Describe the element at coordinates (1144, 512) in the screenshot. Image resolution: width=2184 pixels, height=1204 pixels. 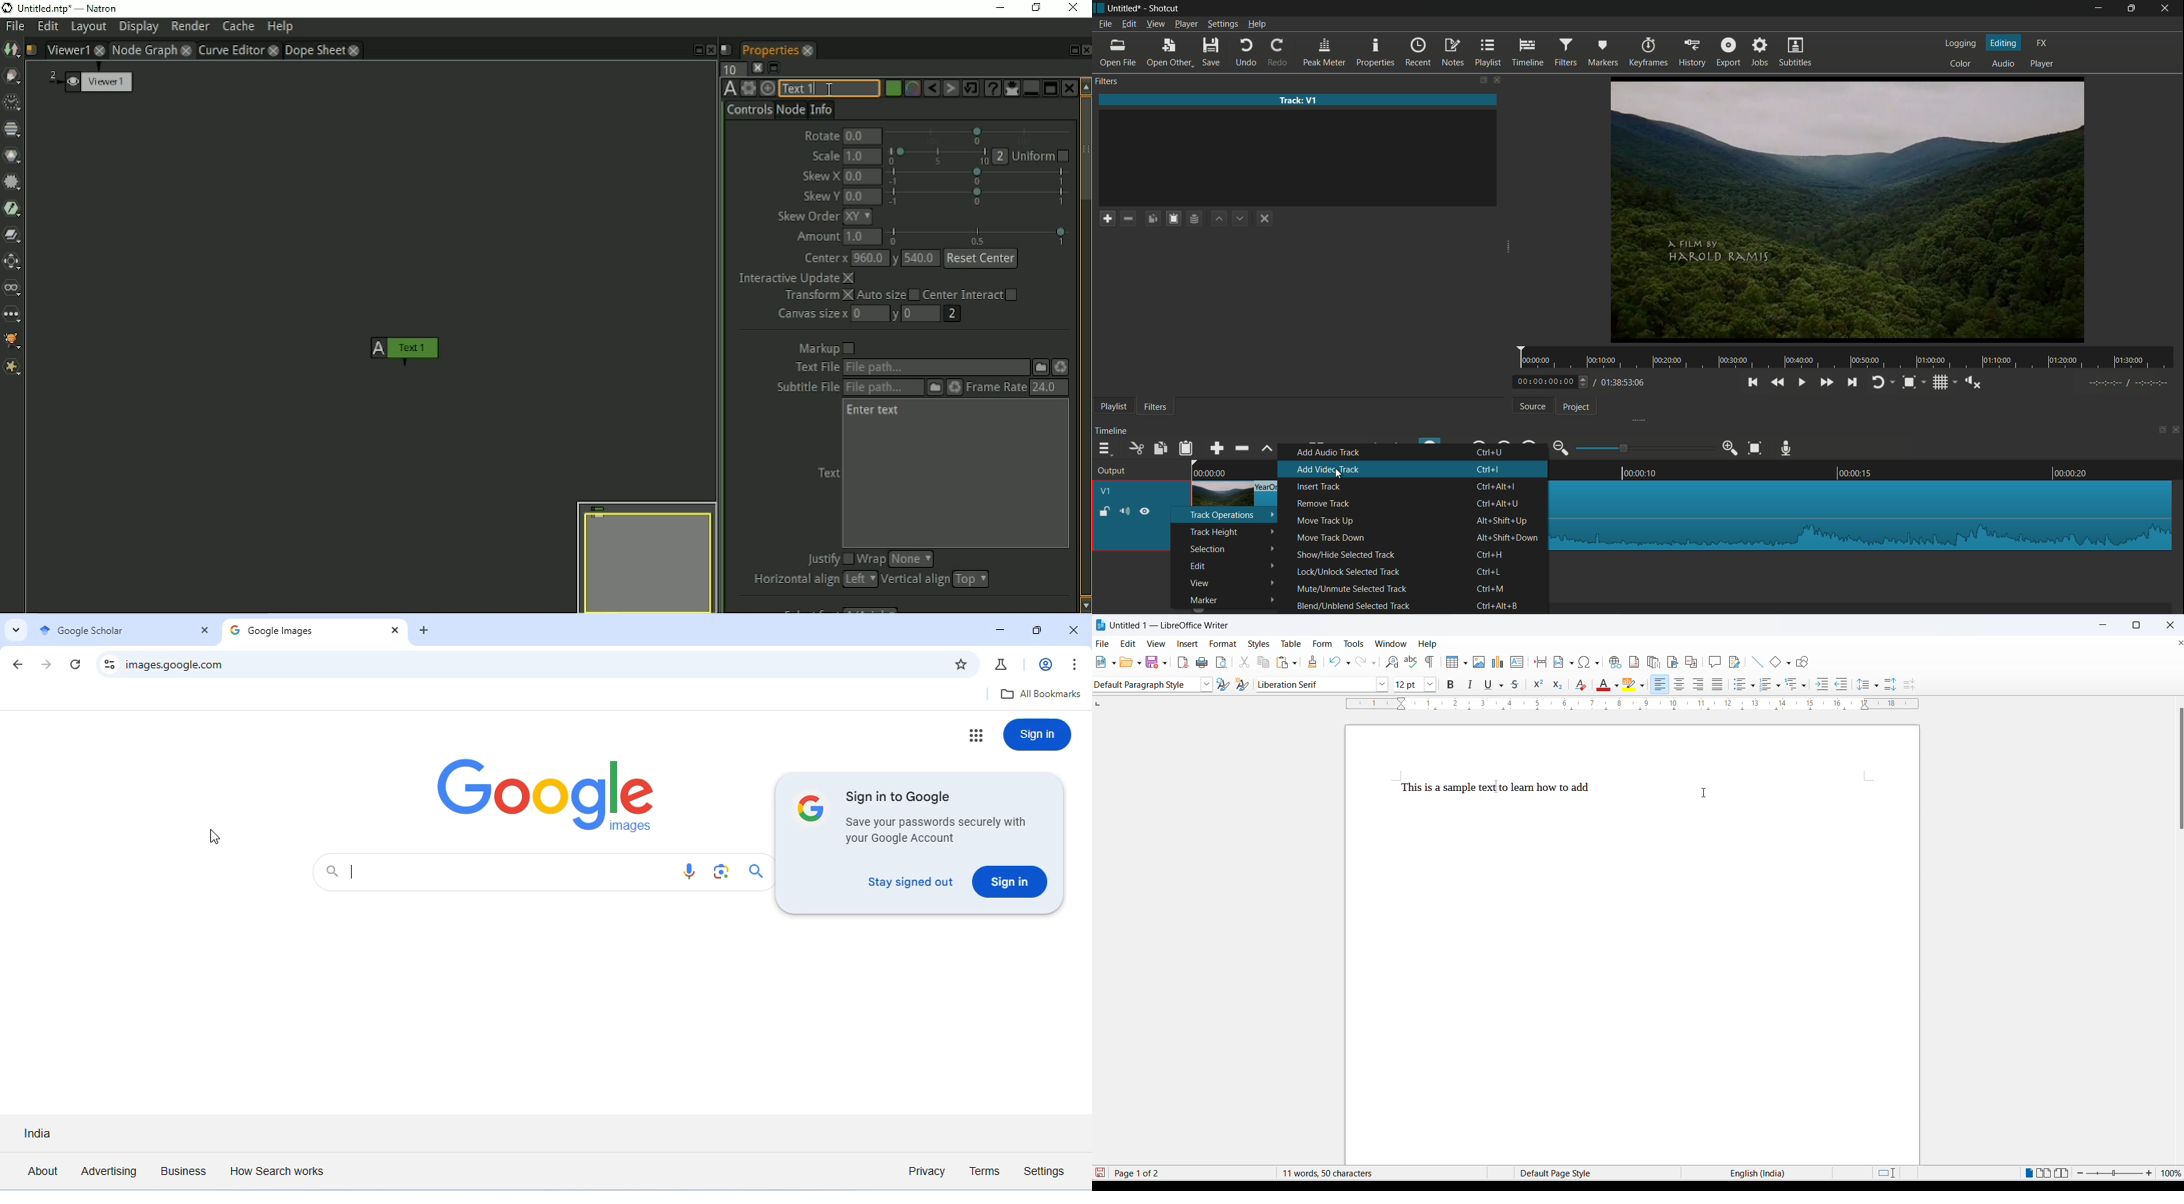
I see `hide` at that location.